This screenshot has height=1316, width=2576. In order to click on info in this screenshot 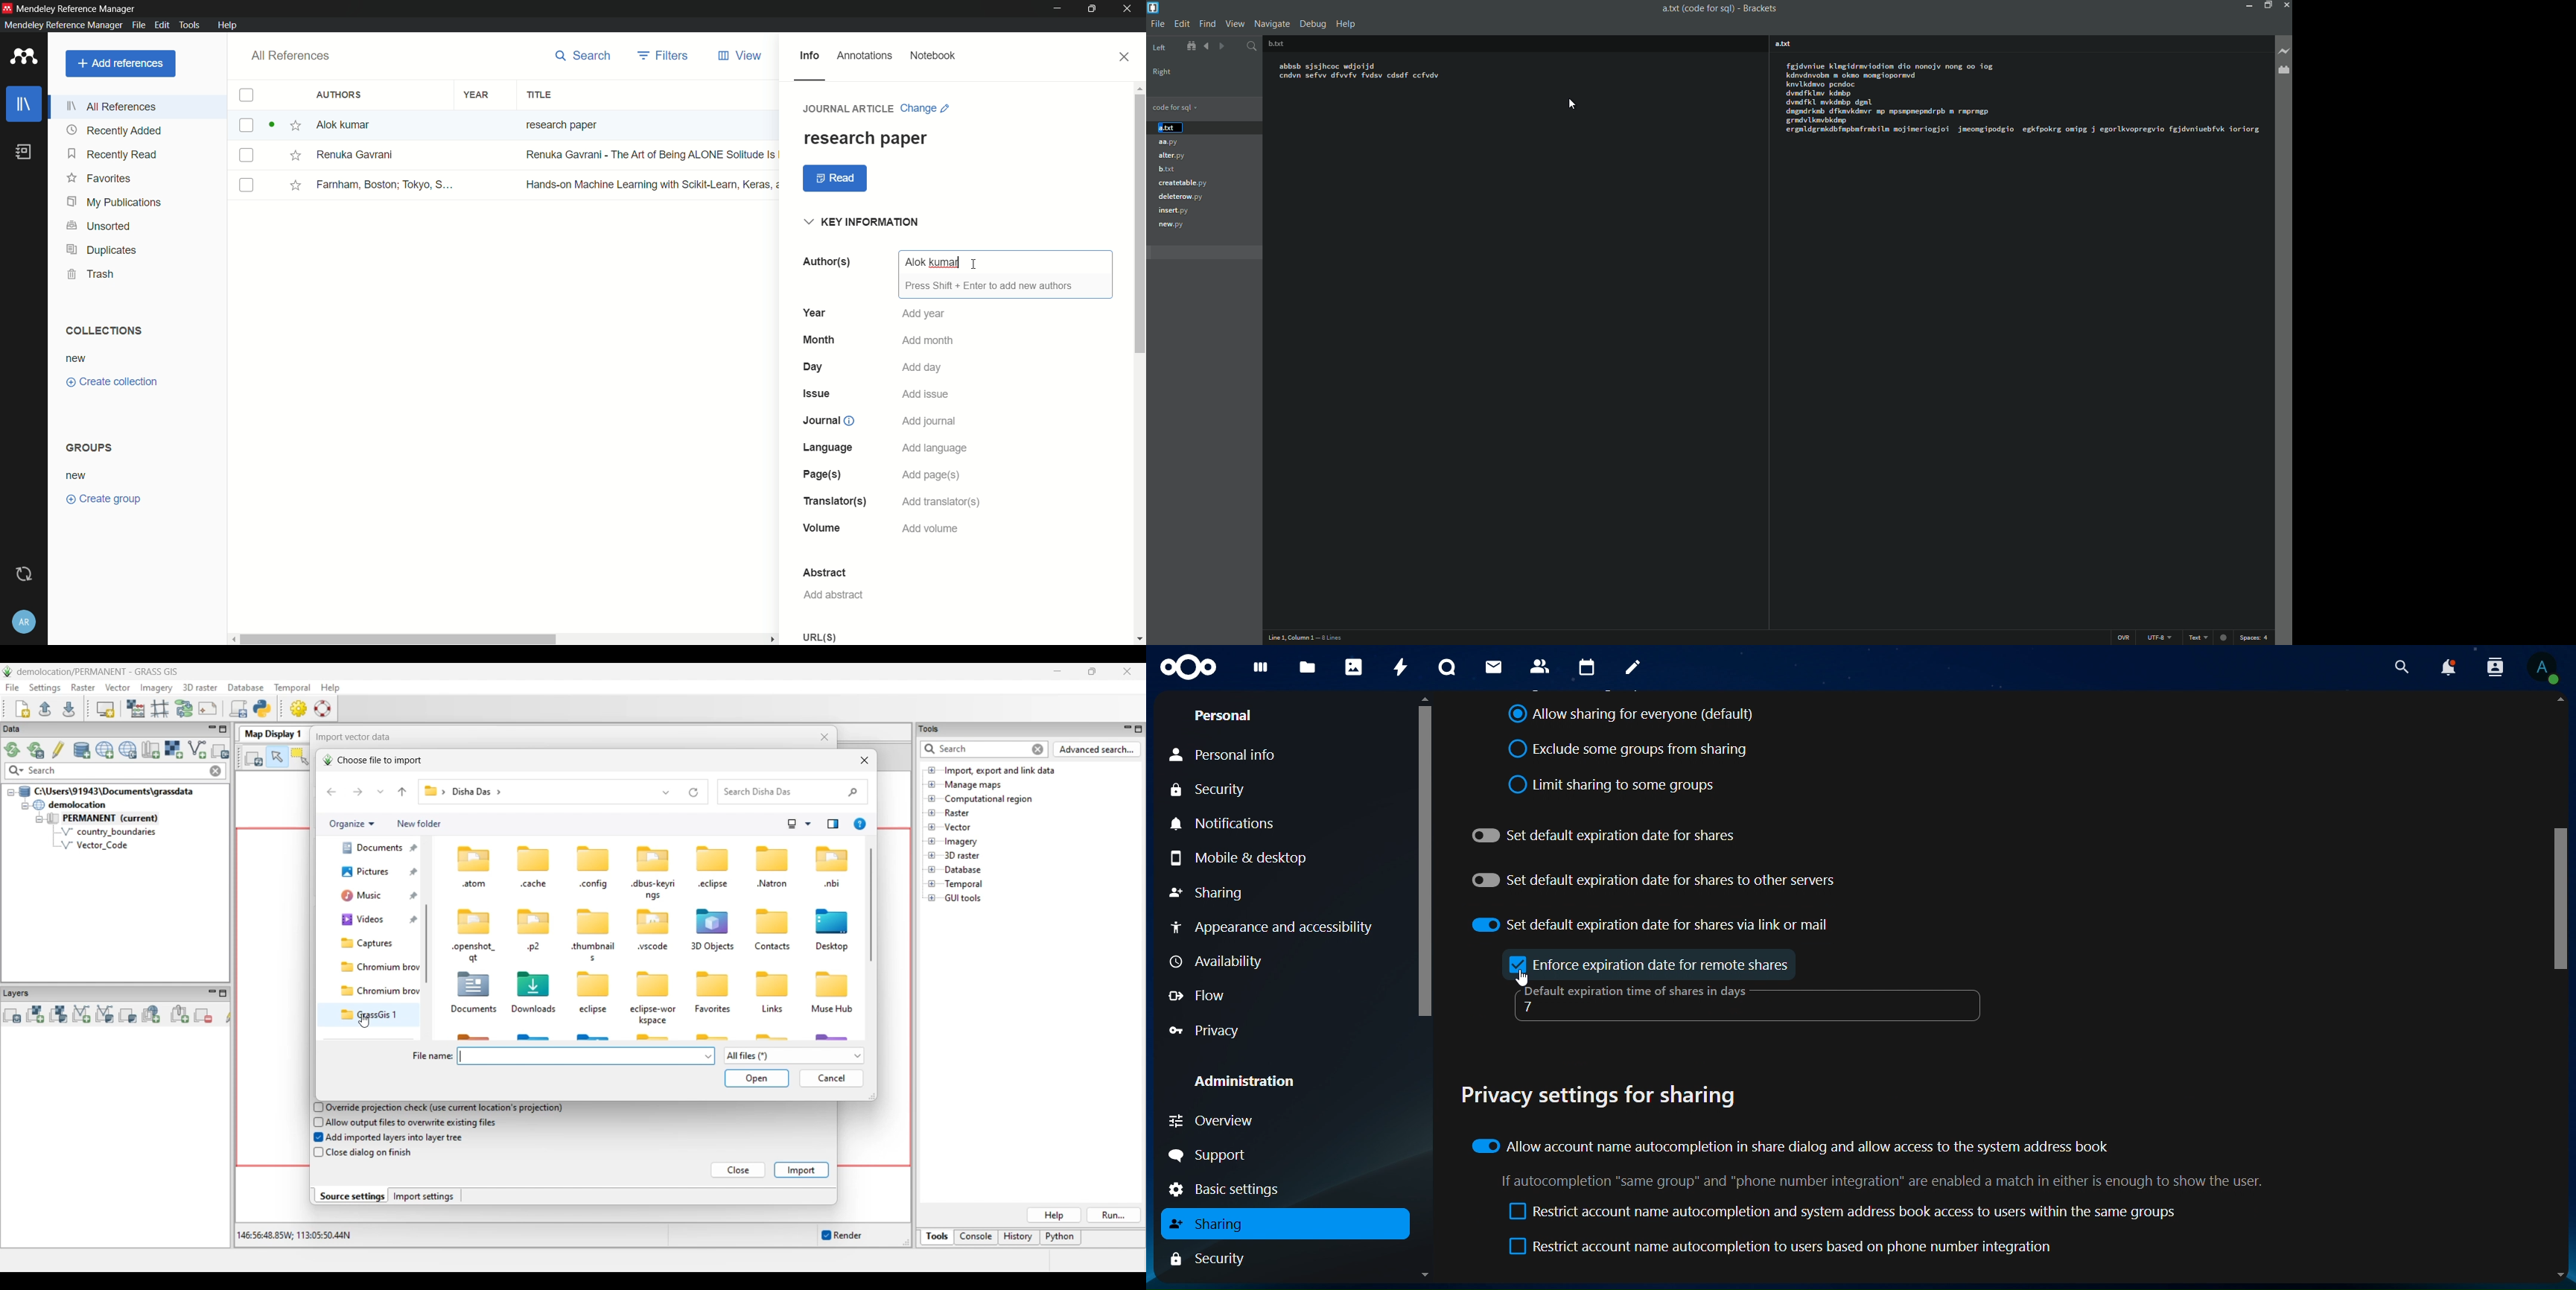, I will do `click(809, 56)`.